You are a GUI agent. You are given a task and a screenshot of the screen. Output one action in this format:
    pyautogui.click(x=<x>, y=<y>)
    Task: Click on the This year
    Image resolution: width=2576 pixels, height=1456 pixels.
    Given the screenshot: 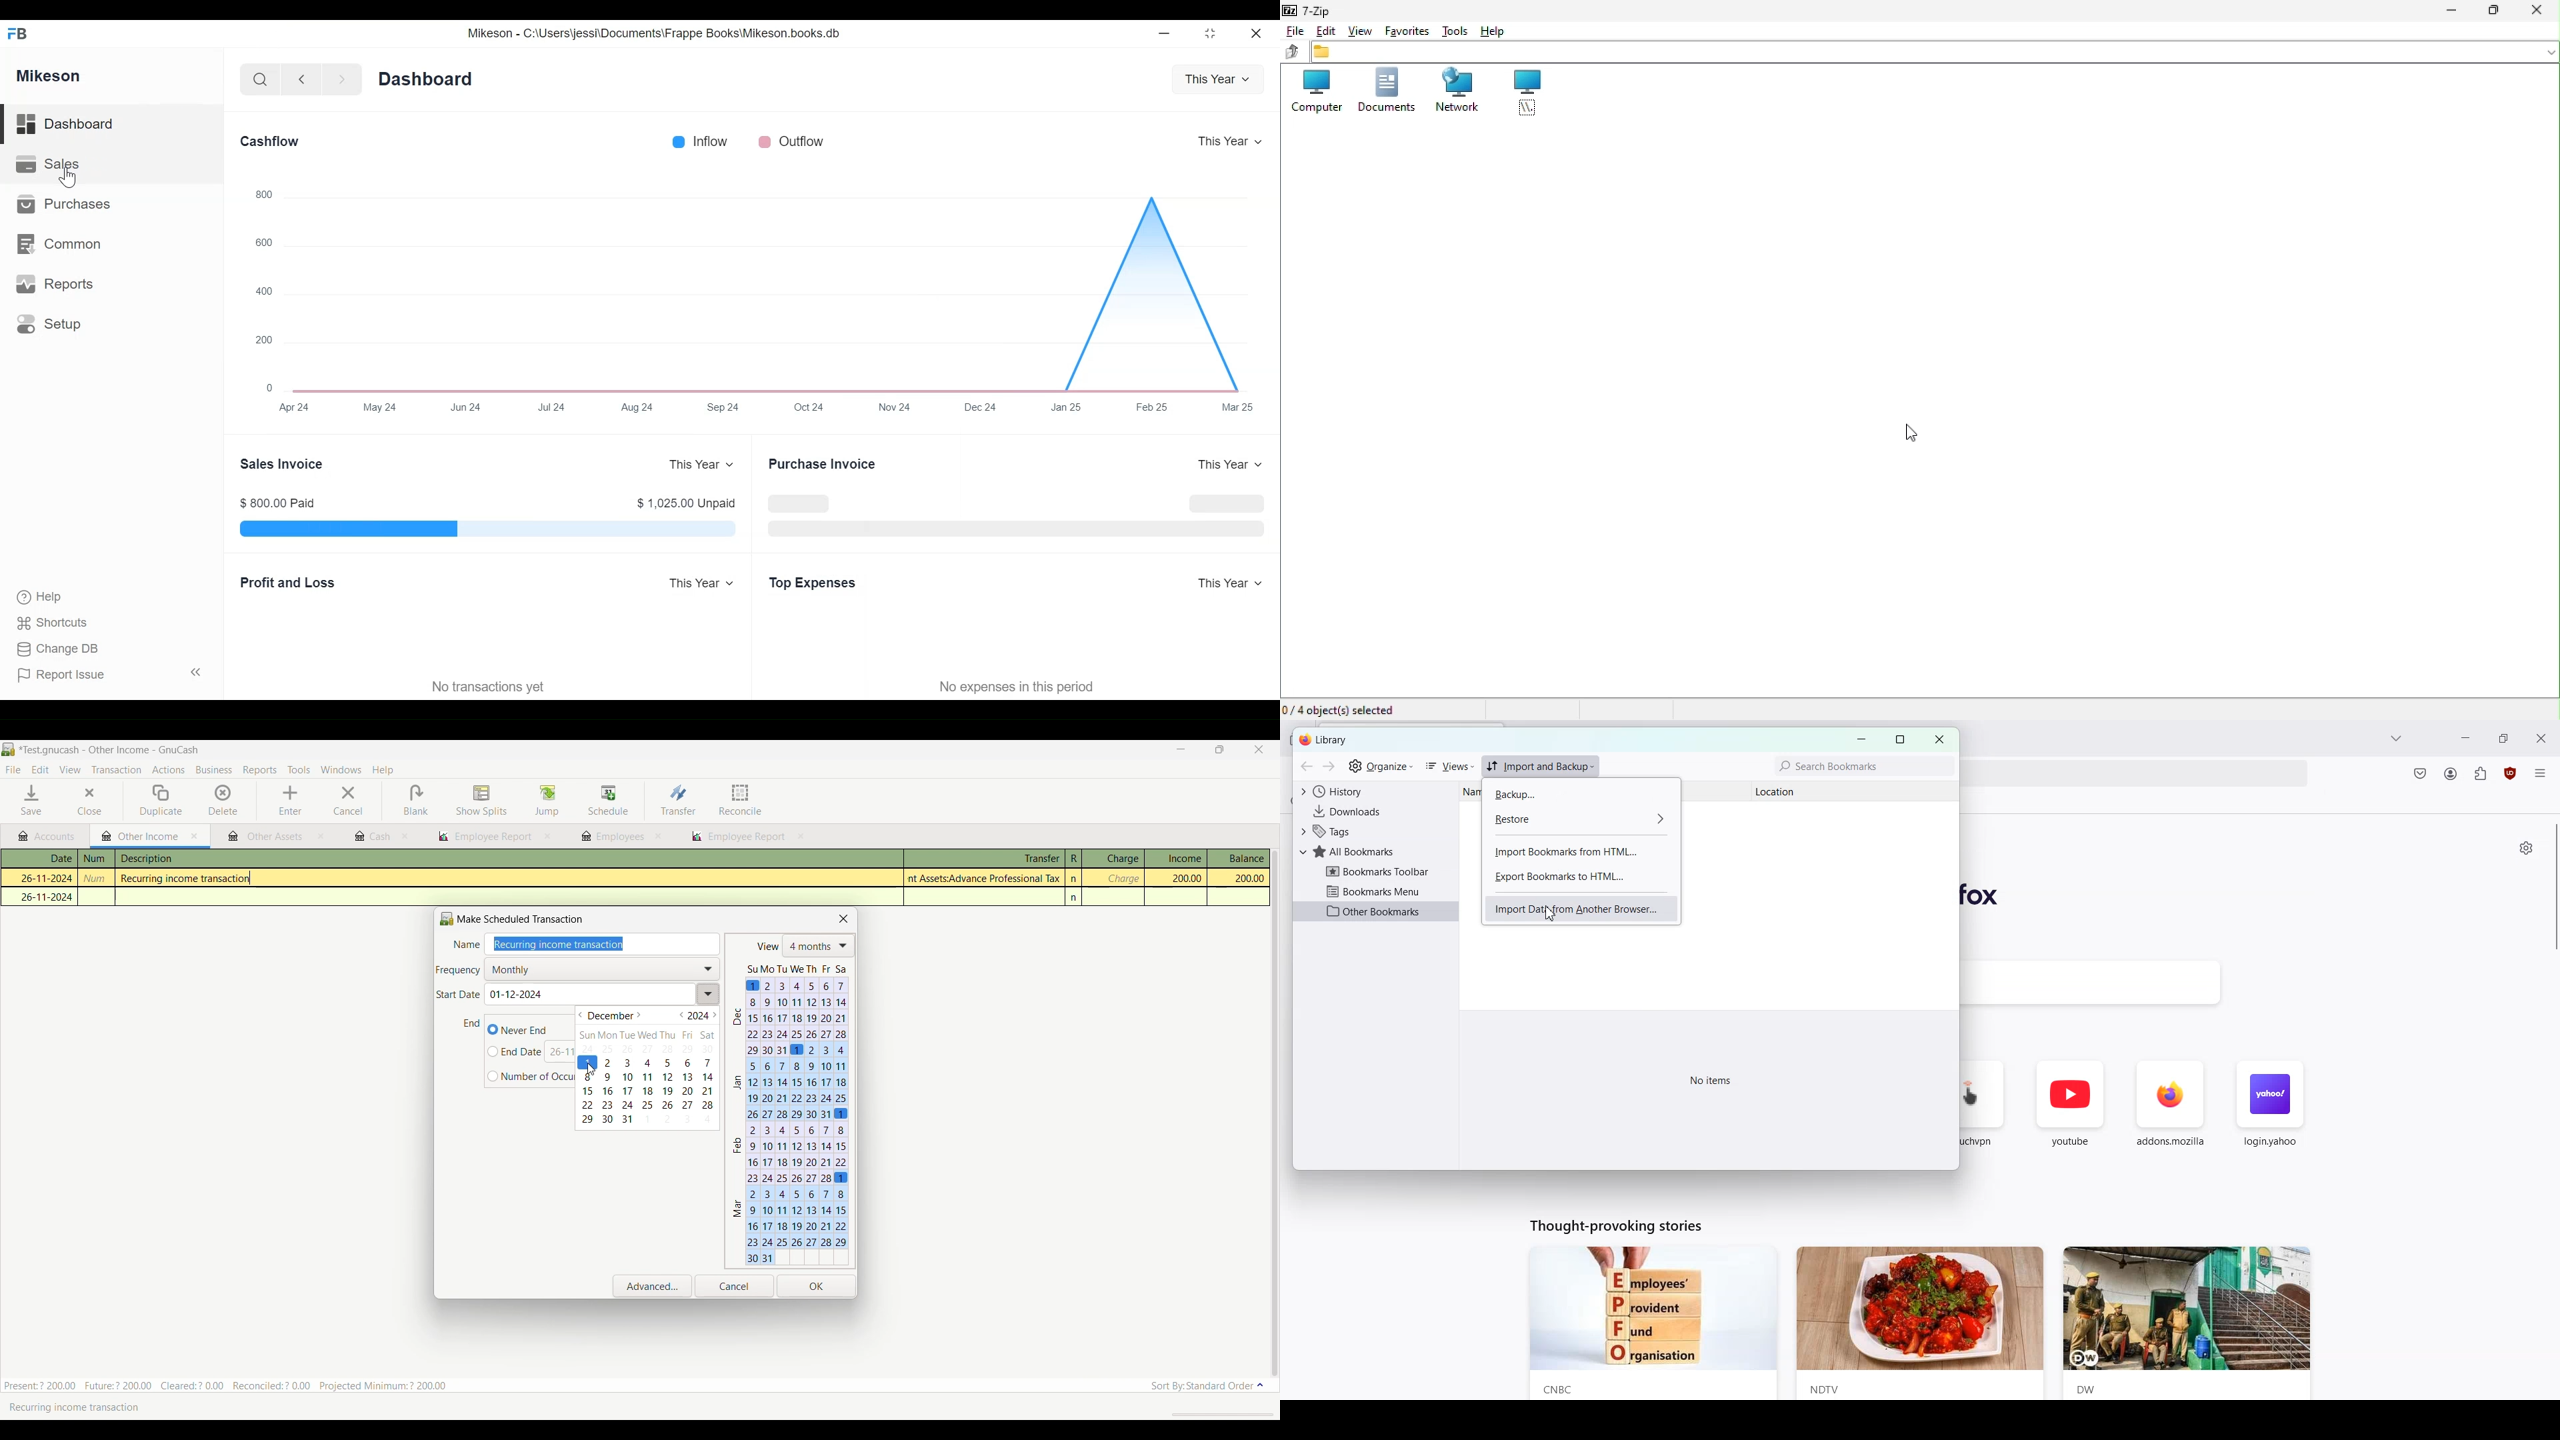 What is the action you would take?
    pyautogui.click(x=700, y=581)
    